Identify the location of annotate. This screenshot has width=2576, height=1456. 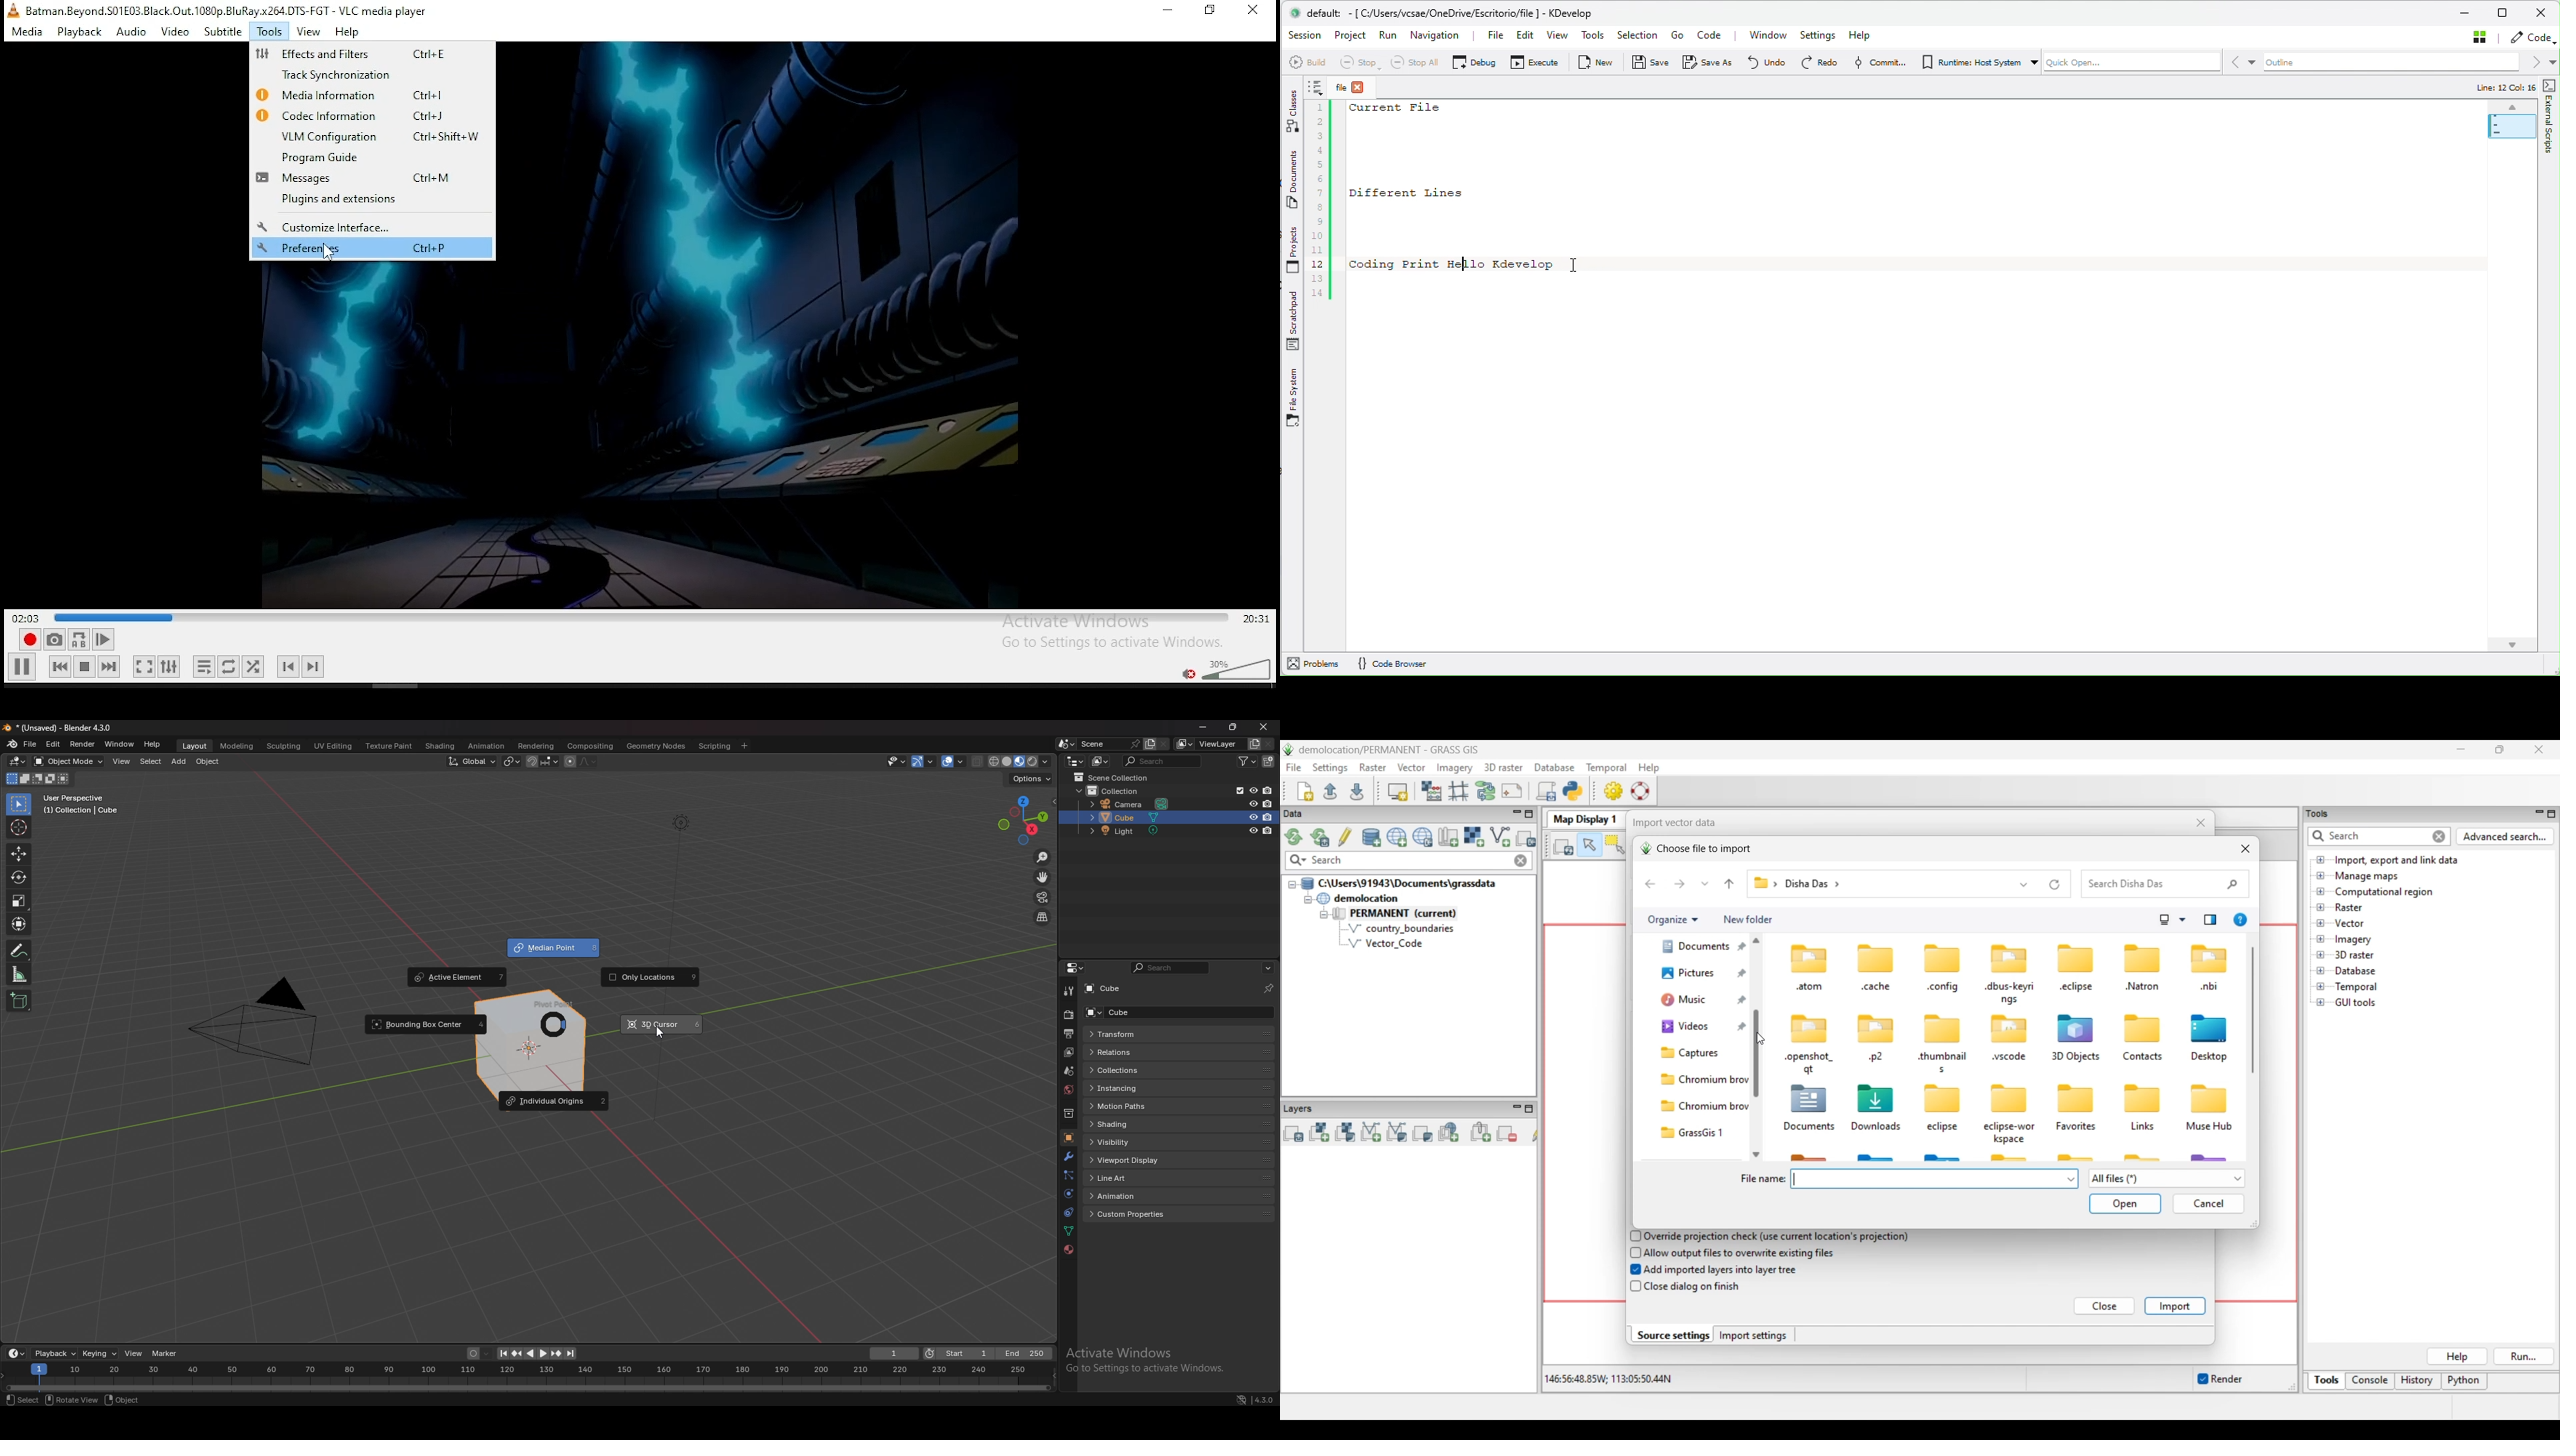
(18, 951).